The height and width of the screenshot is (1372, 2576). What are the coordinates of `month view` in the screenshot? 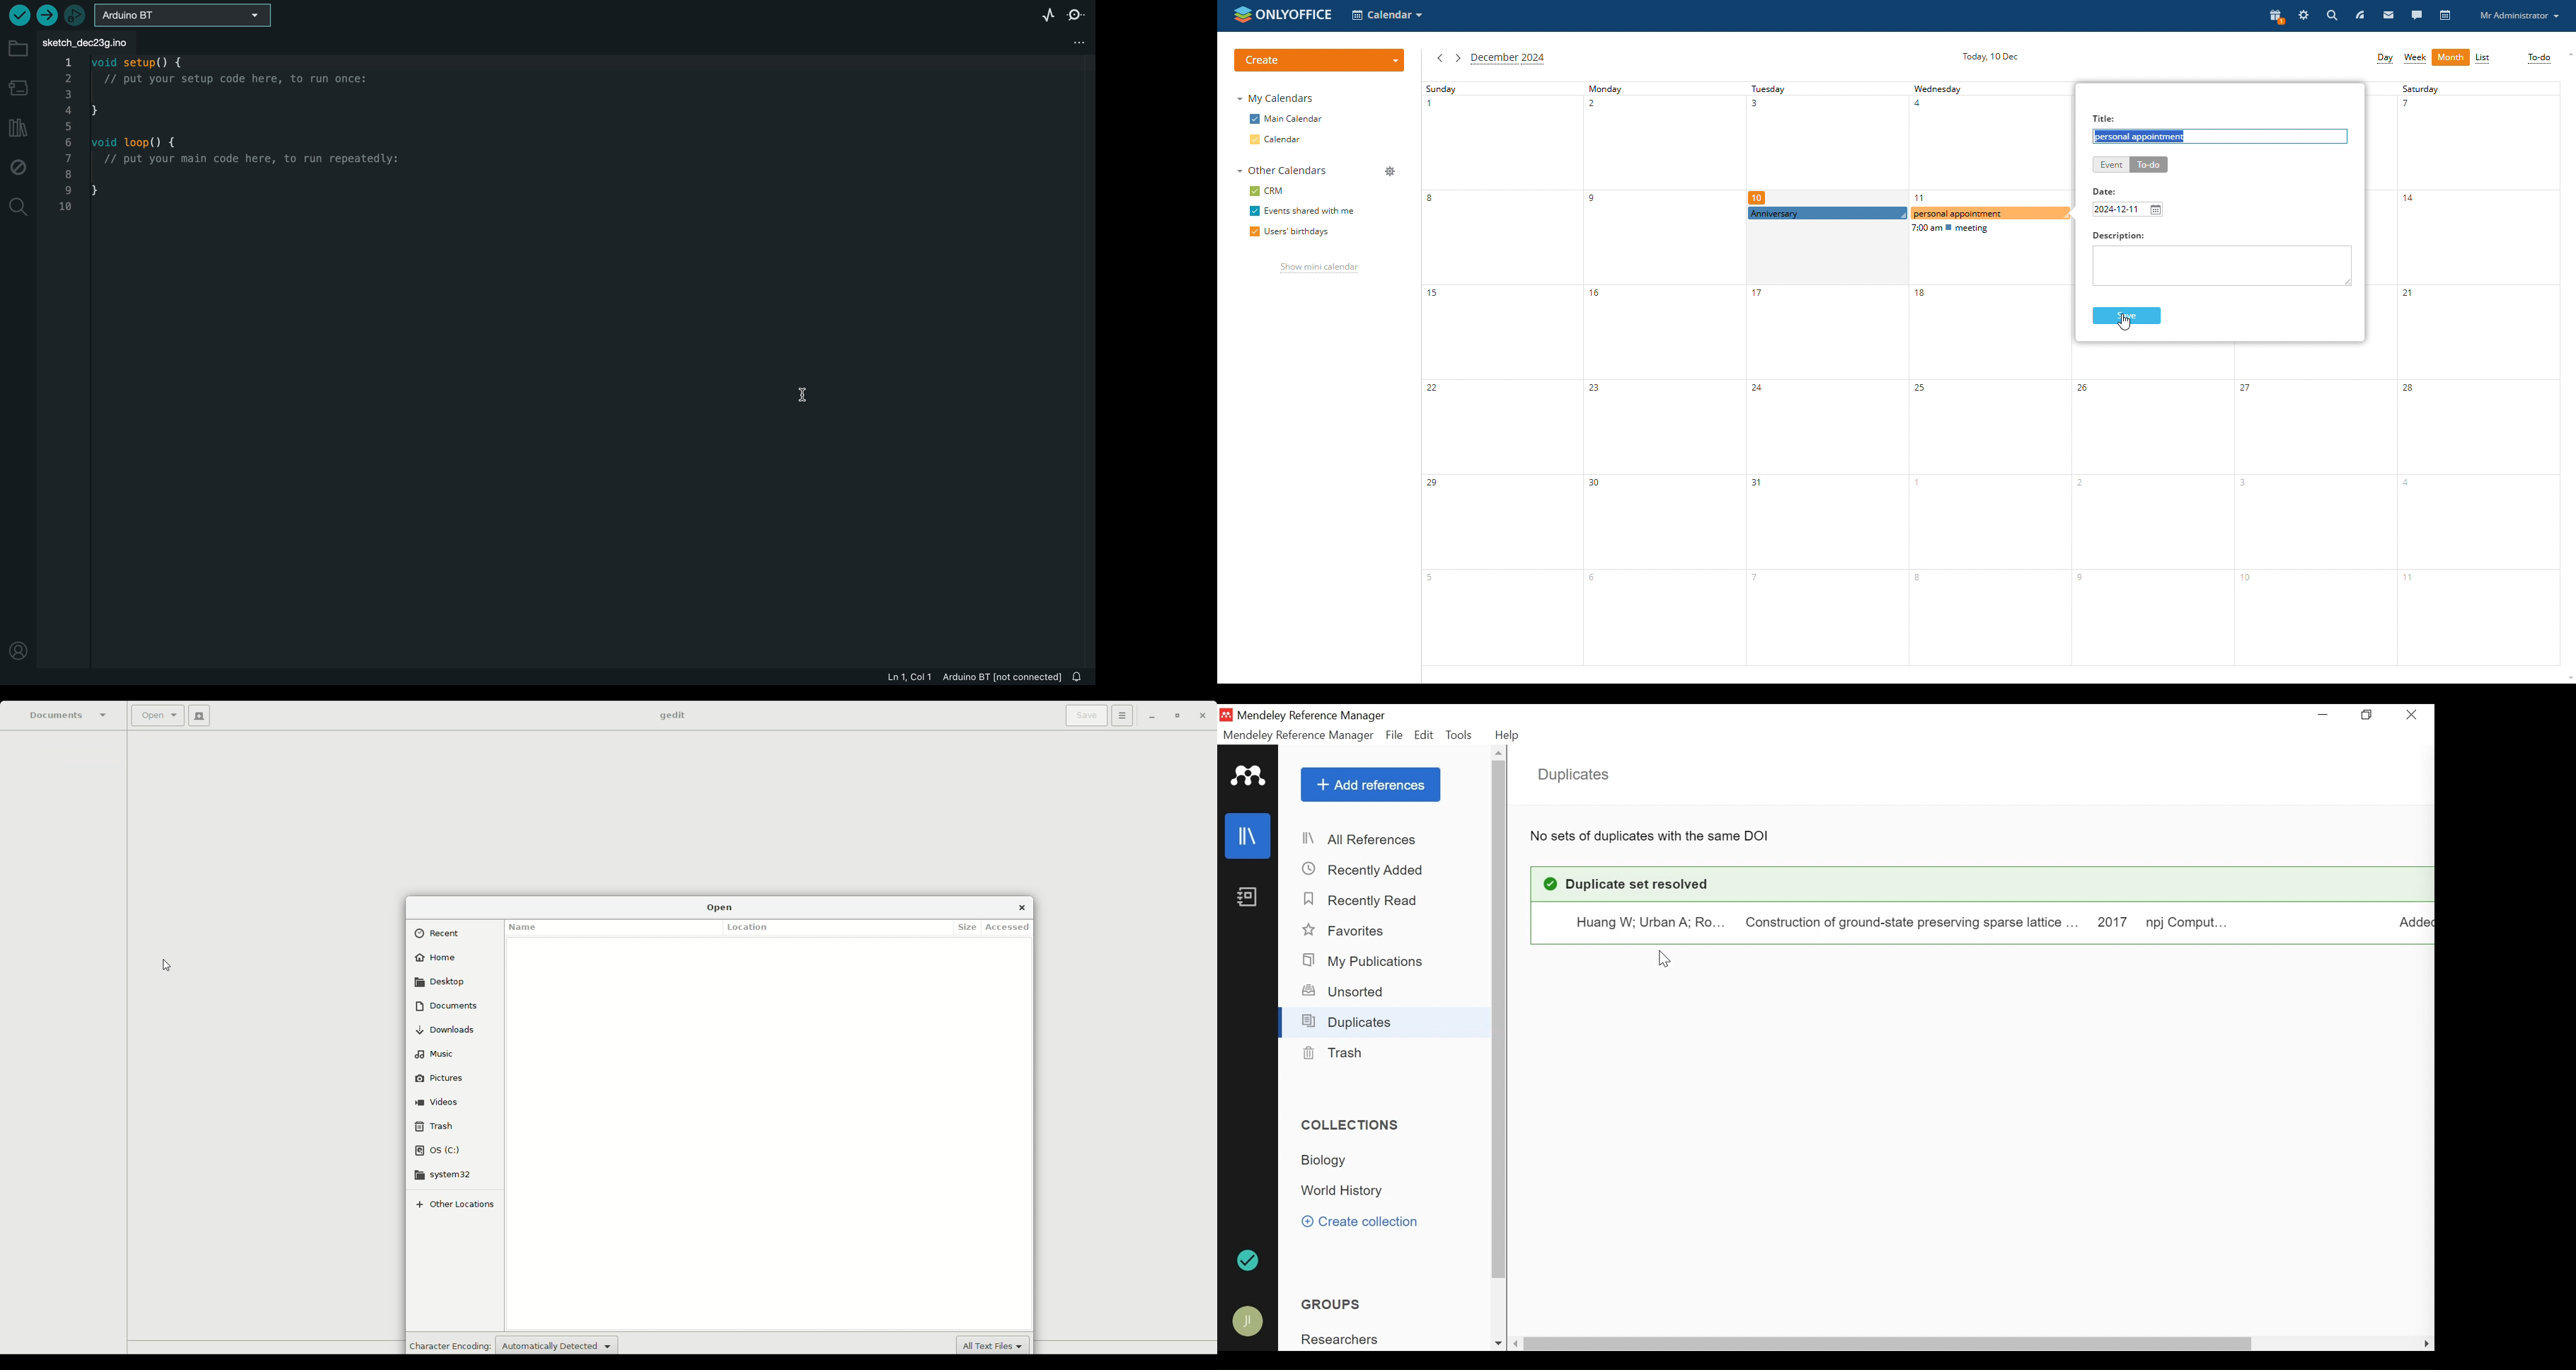 It's located at (2451, 57).